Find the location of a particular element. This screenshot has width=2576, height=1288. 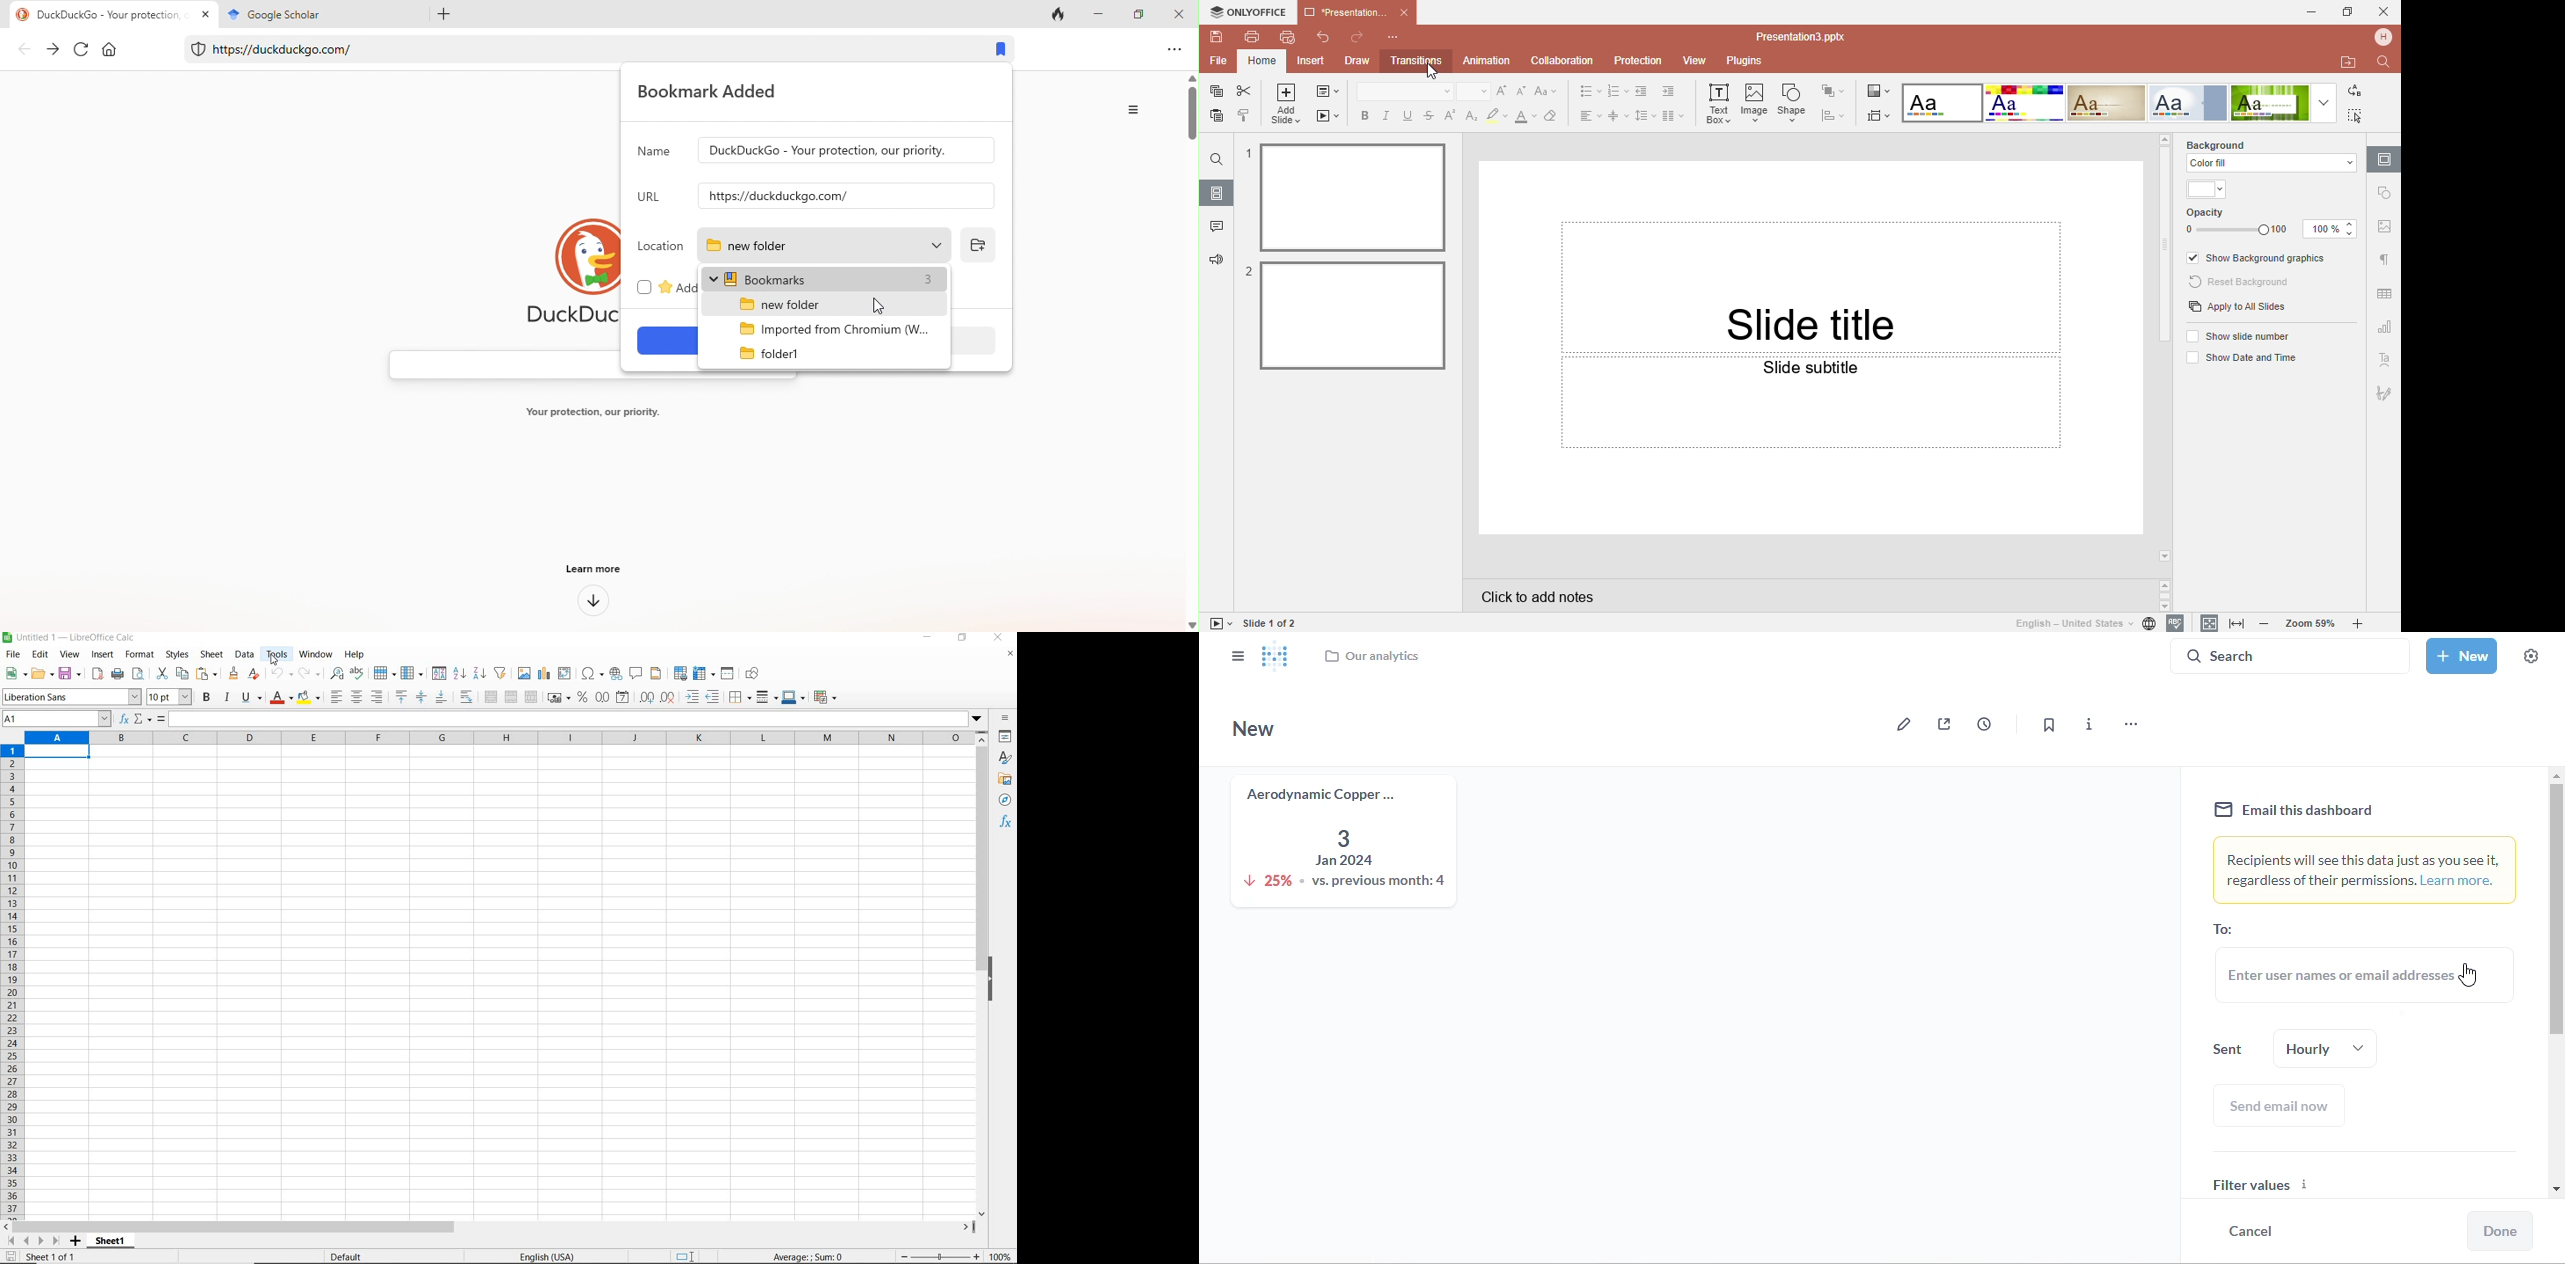

PROPERTIES is located at coordinates (1005, 737).